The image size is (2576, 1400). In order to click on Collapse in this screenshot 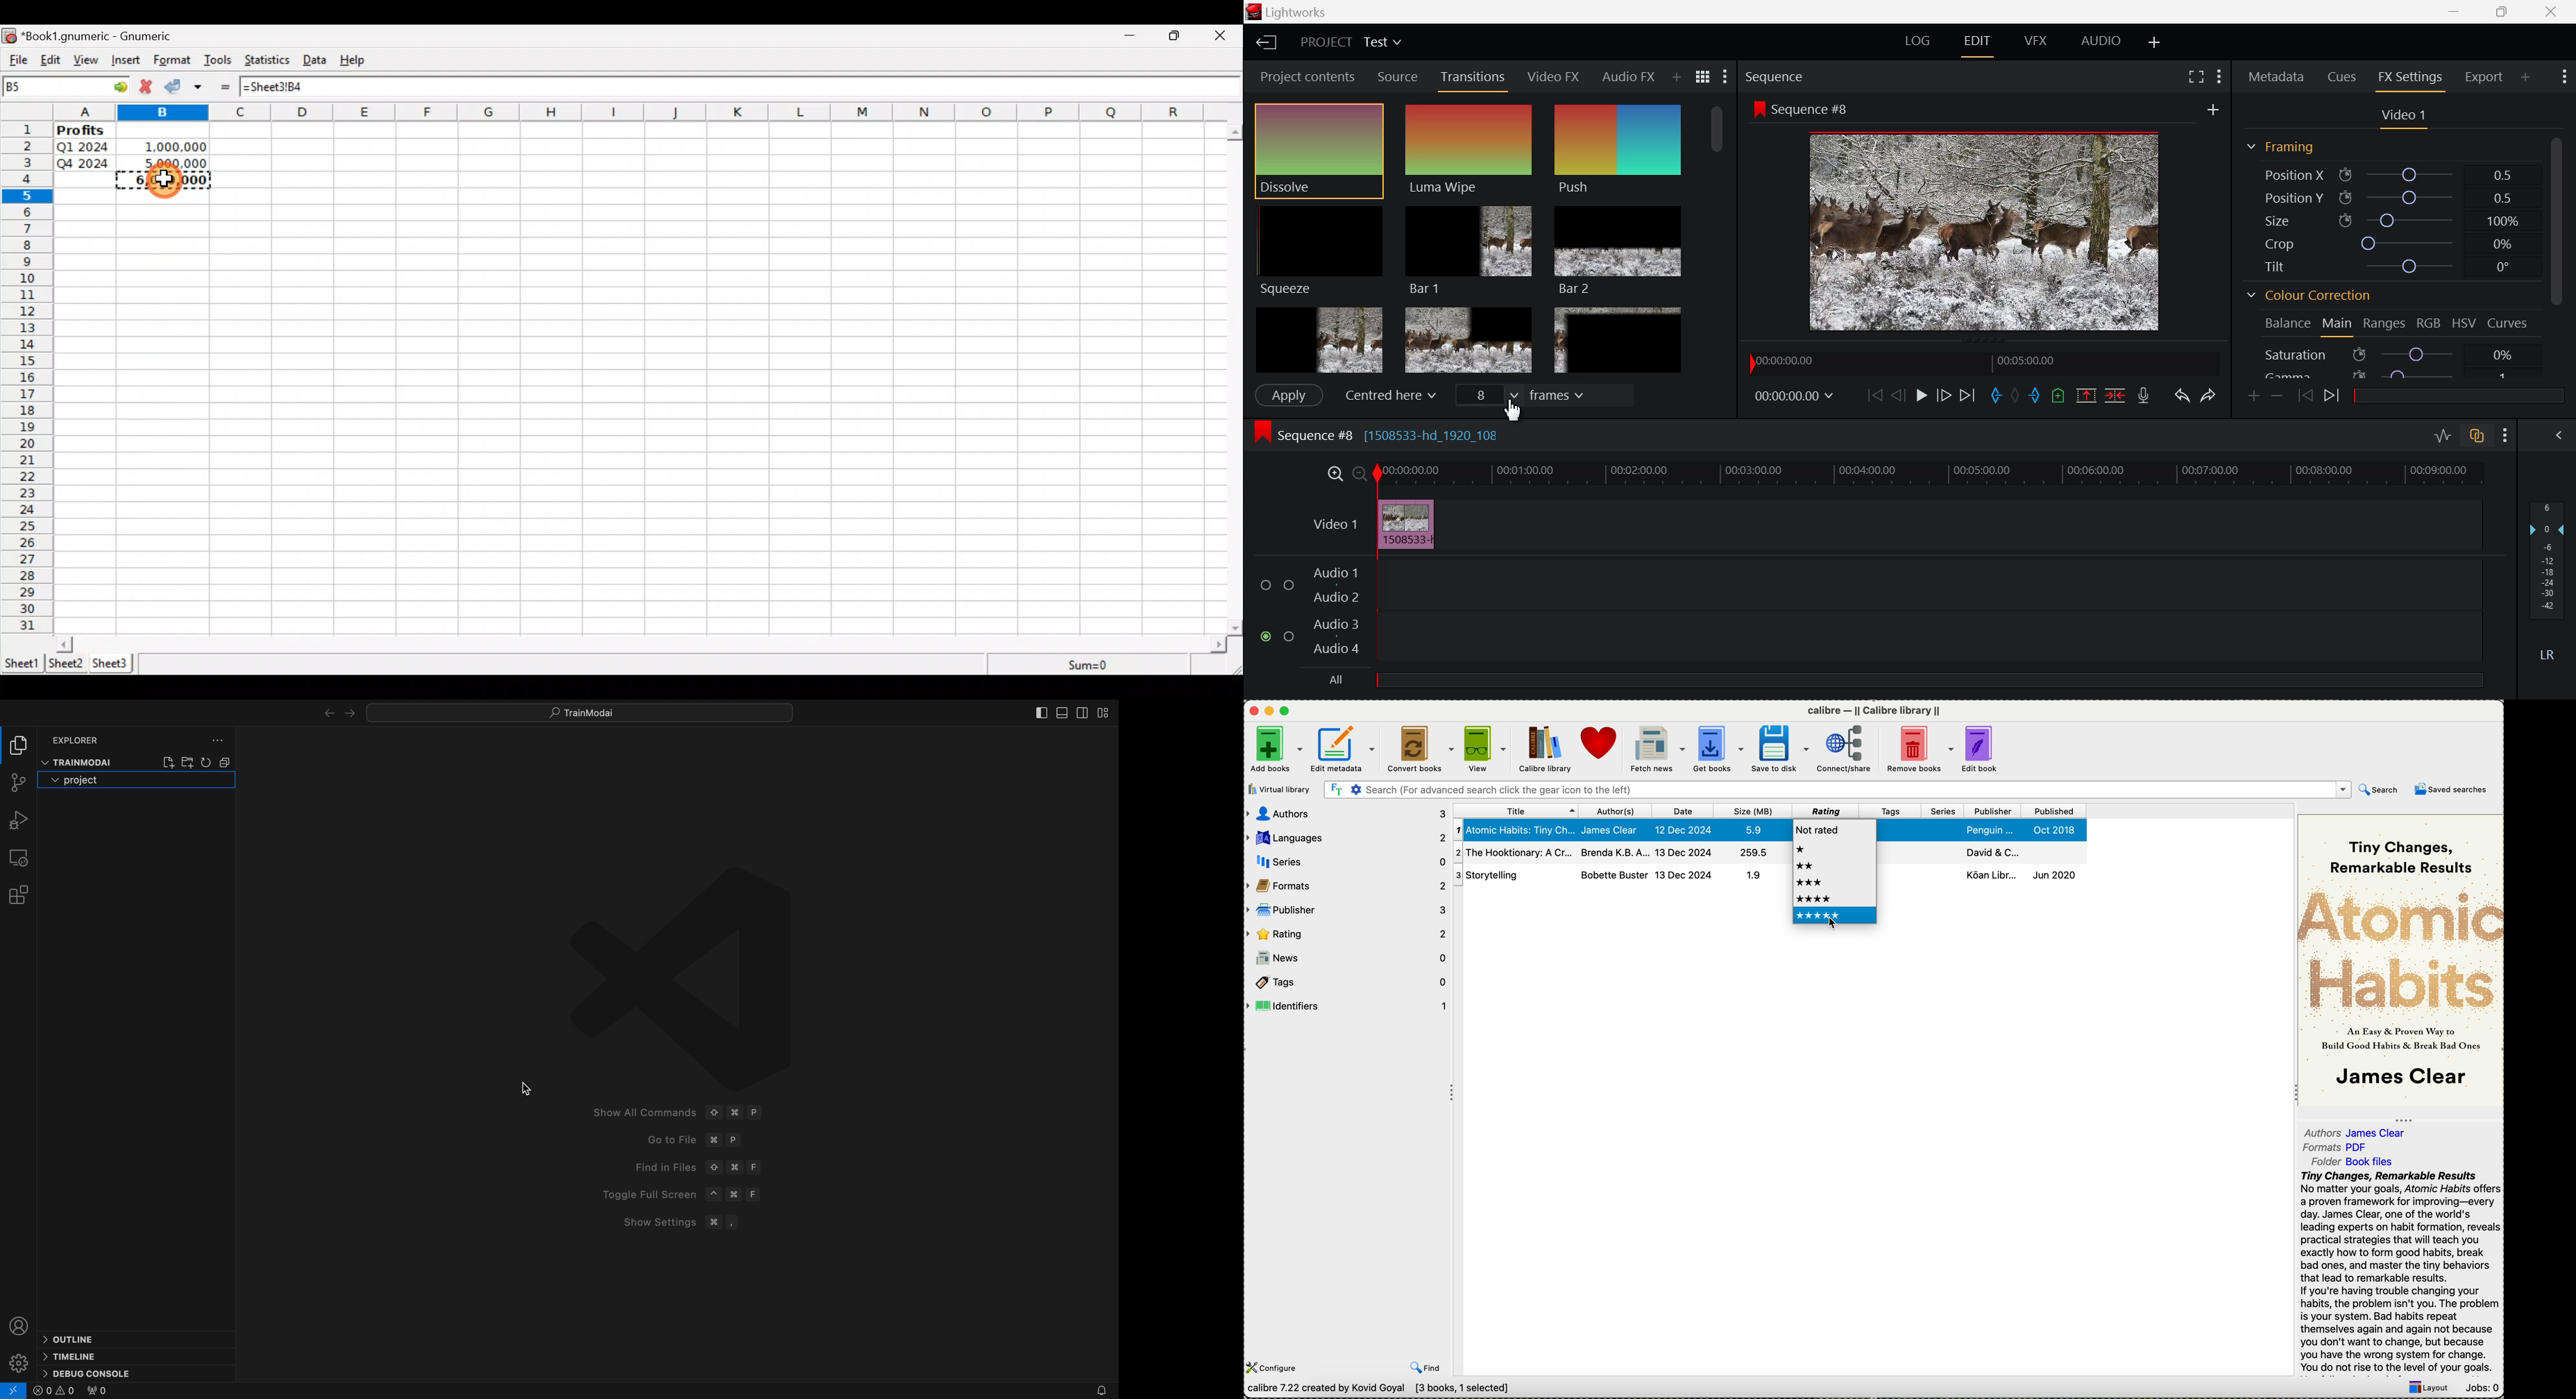, I will do `click(2293, 1094)`.